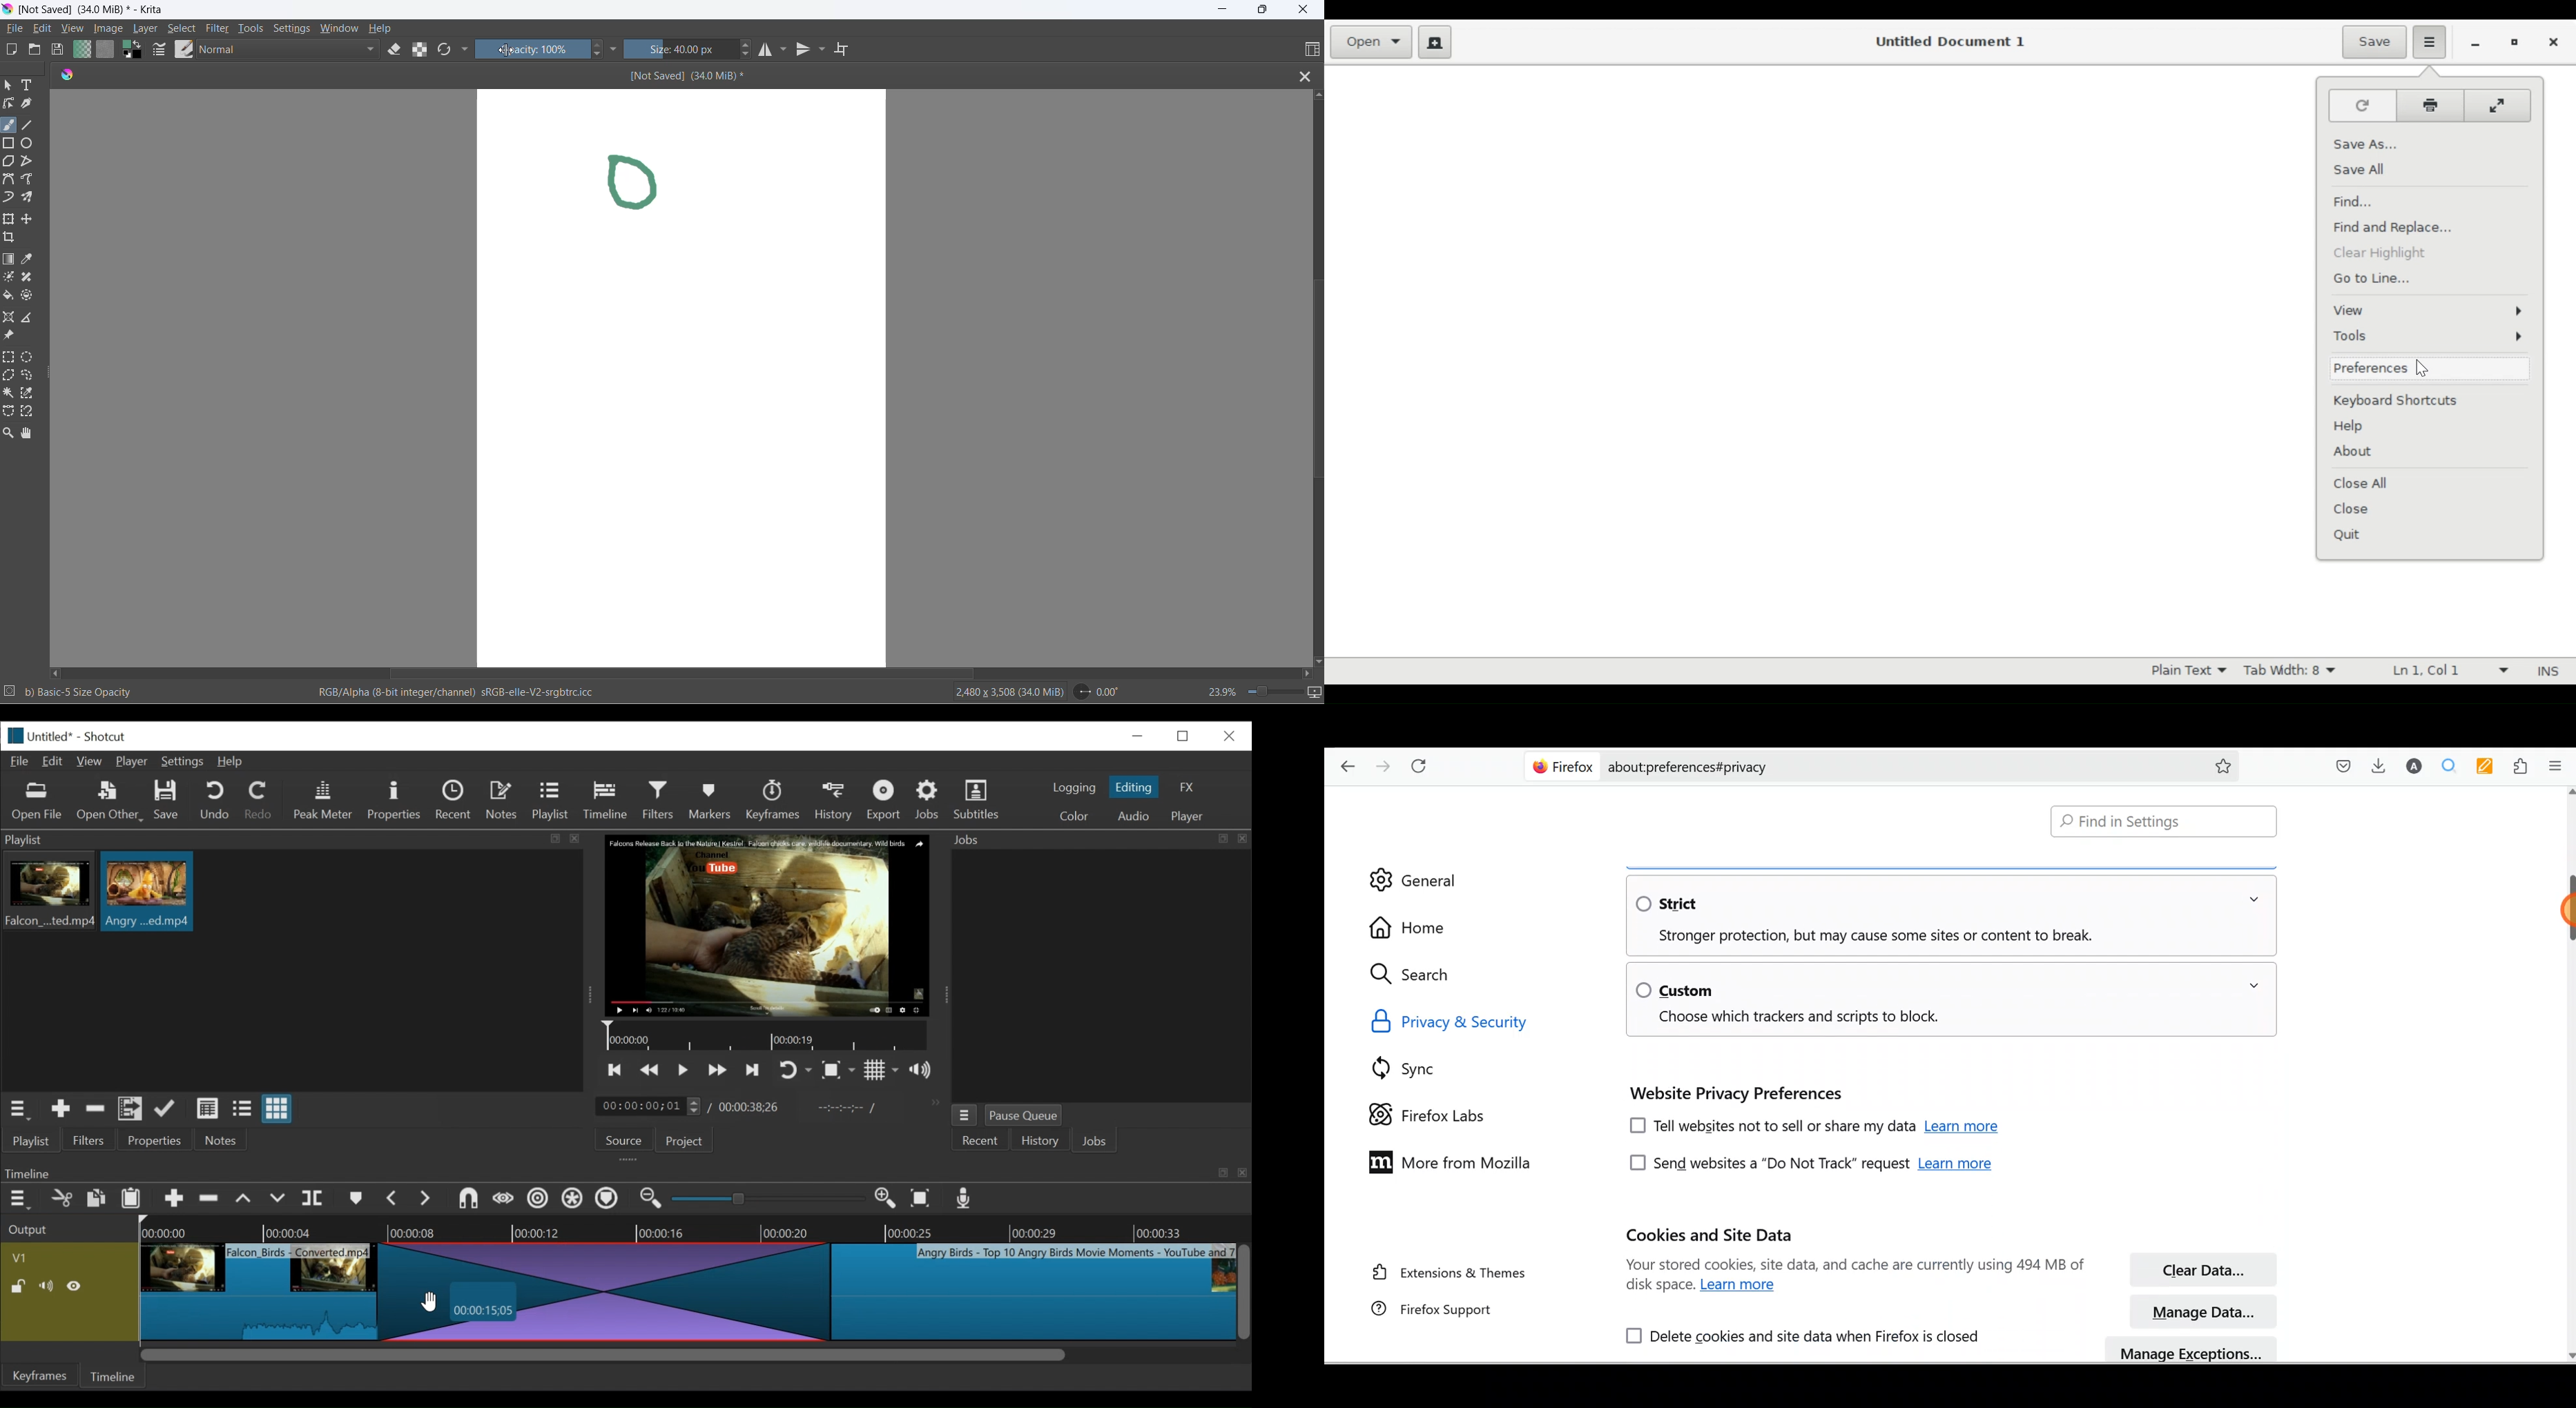 The height and width of the screenshot is (1428, 2576). What do you see at coordinates (538, 1200) in the screenshot?
I see `Ripple ` at bounding box center [538, 1200].